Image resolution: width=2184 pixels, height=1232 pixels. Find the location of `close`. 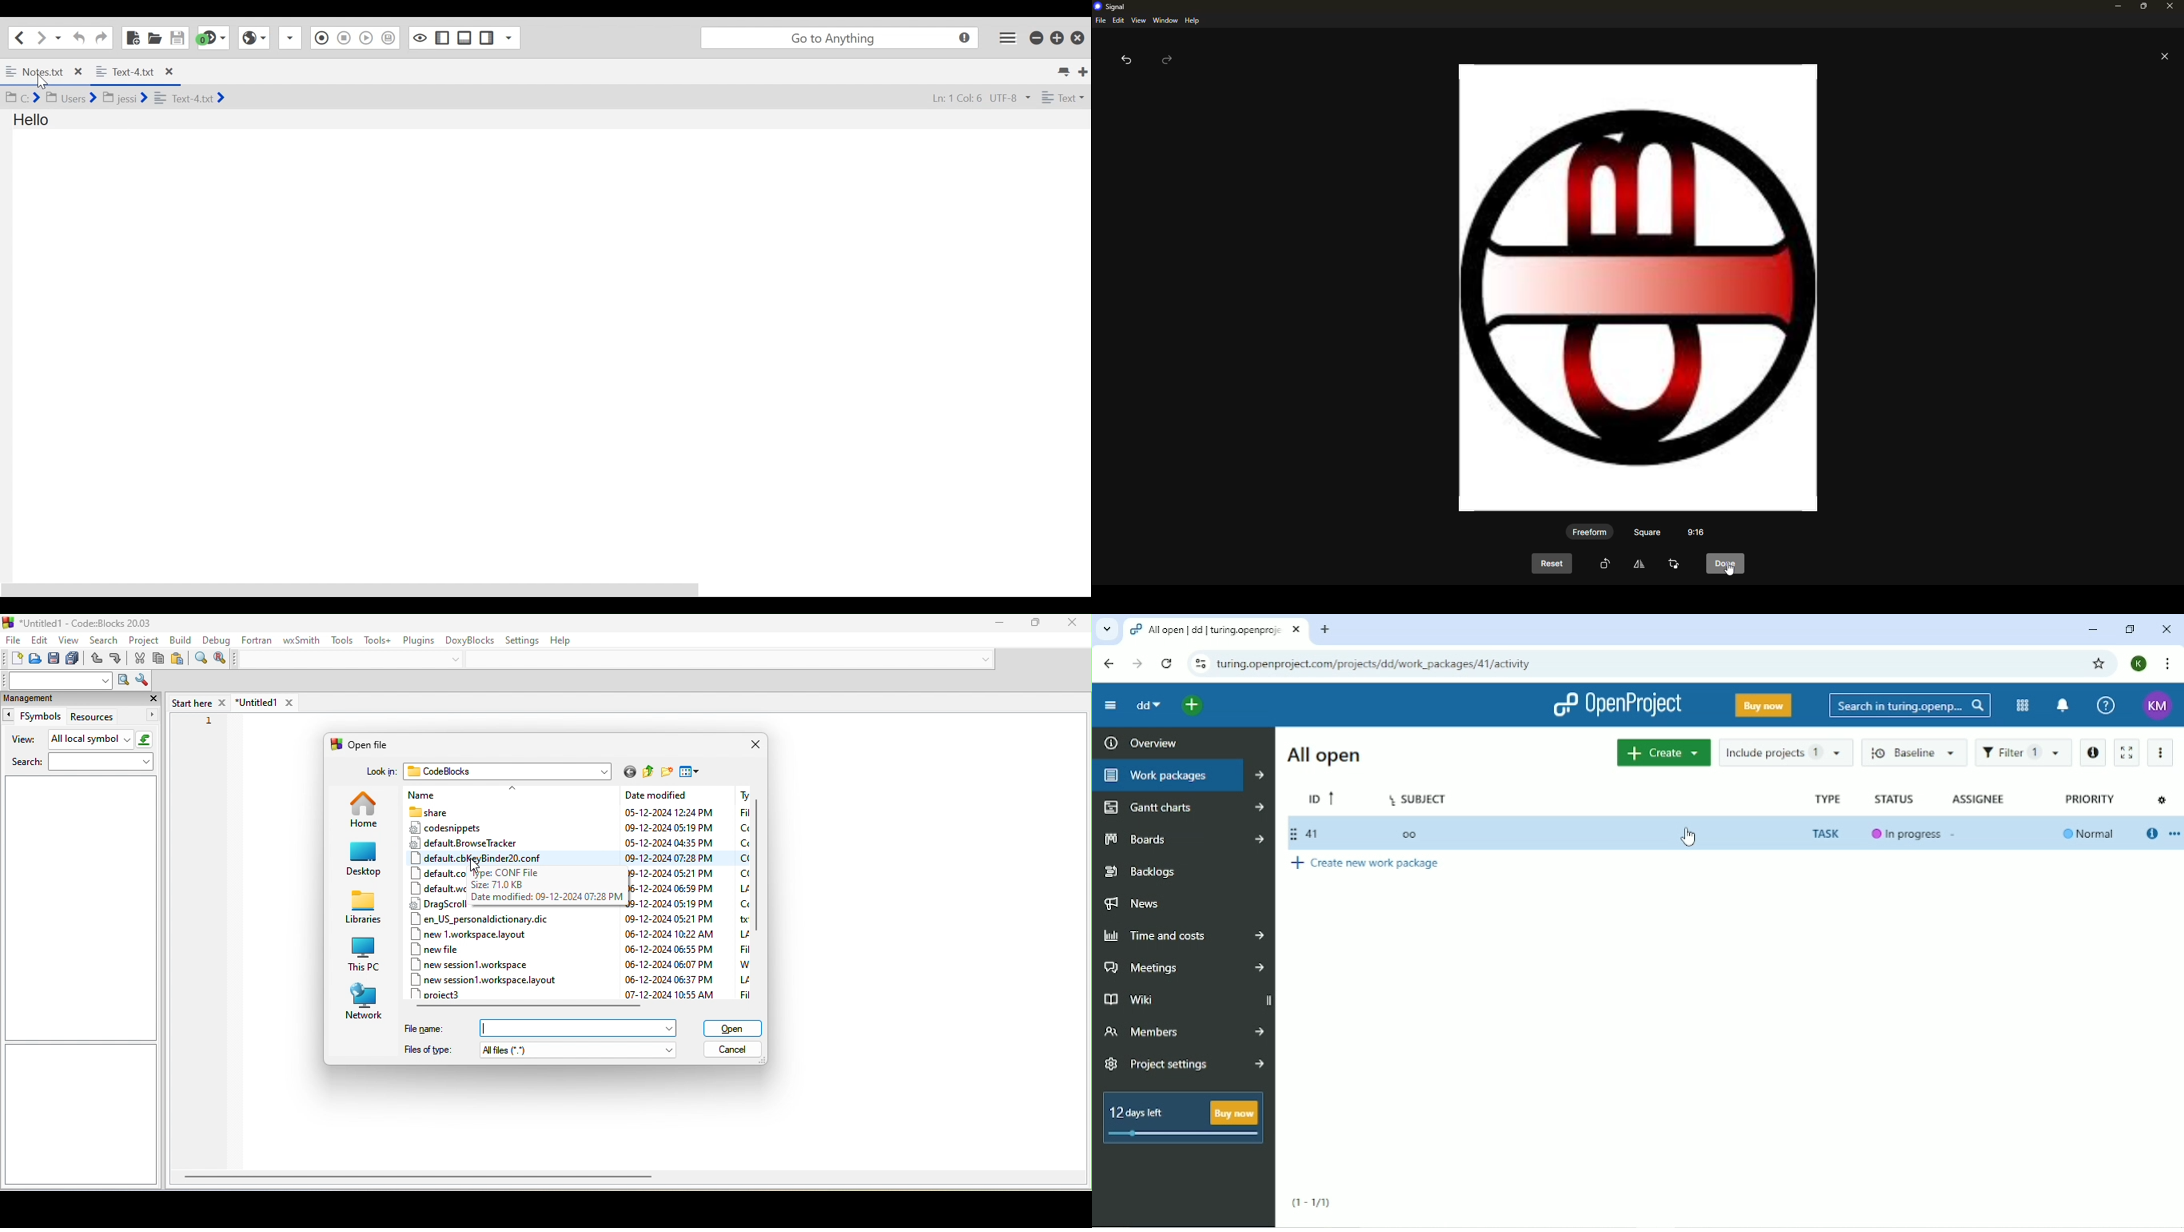

close is located at coordinates (81, 70).